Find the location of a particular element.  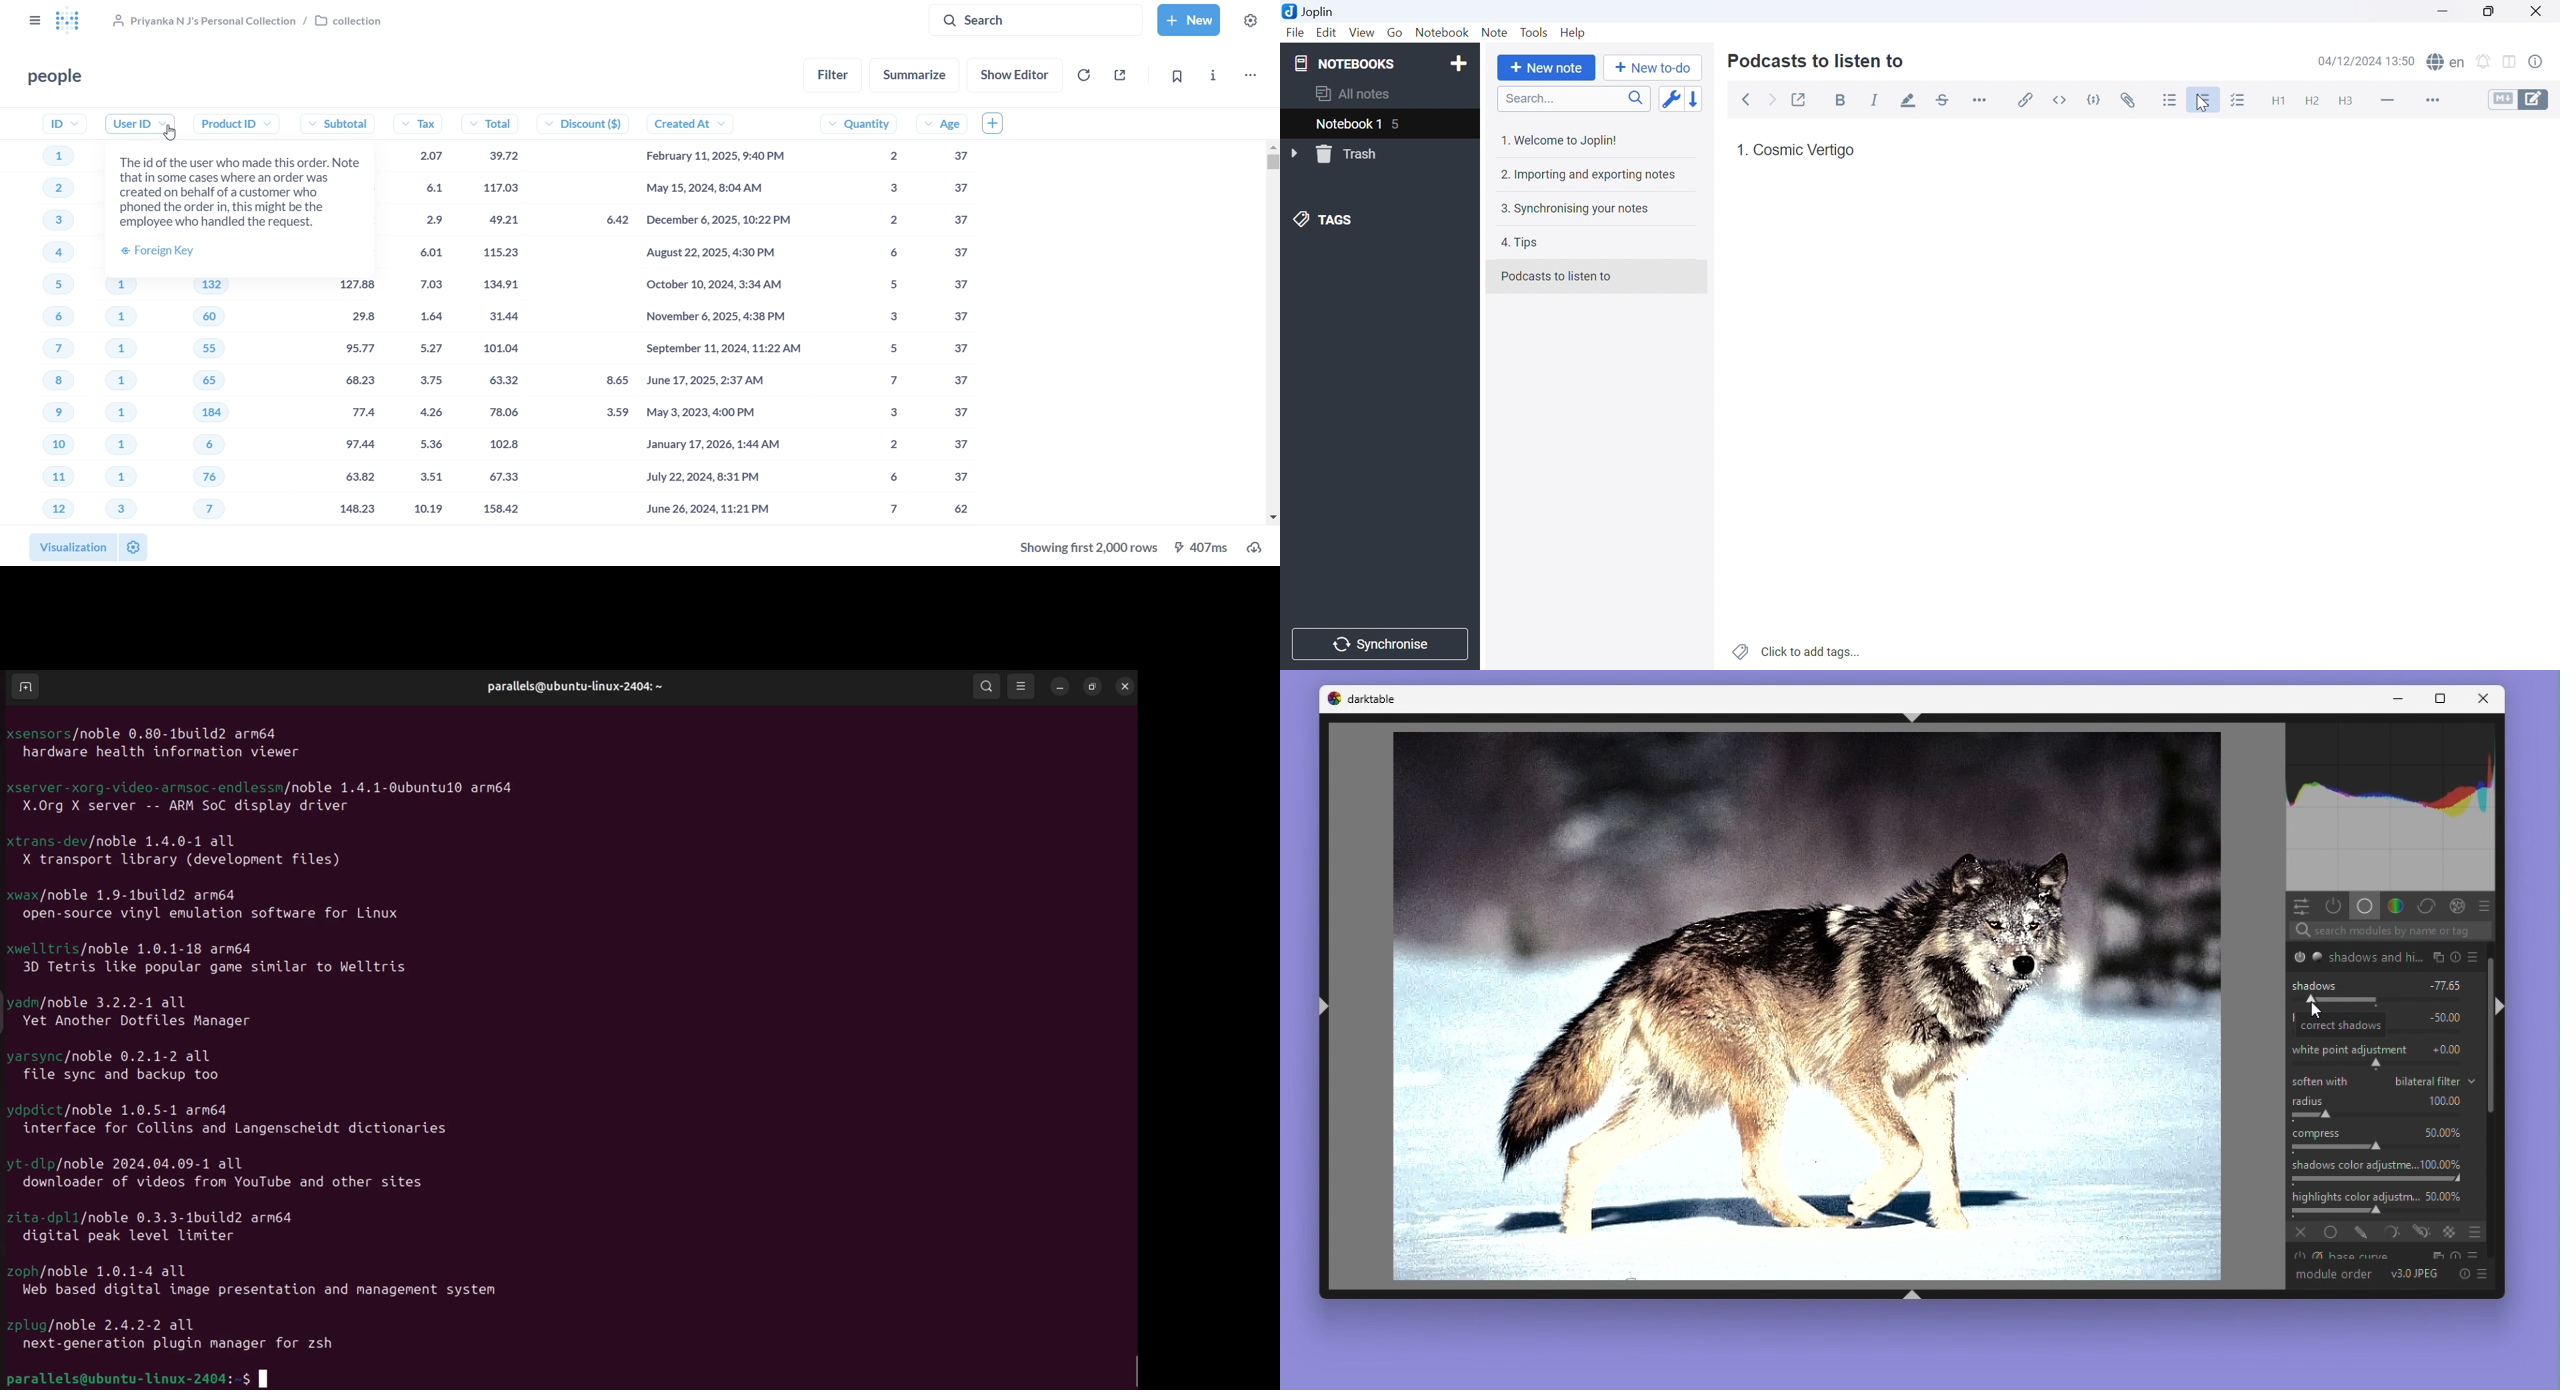

Synchronise is located at coordinates (1382, 645).